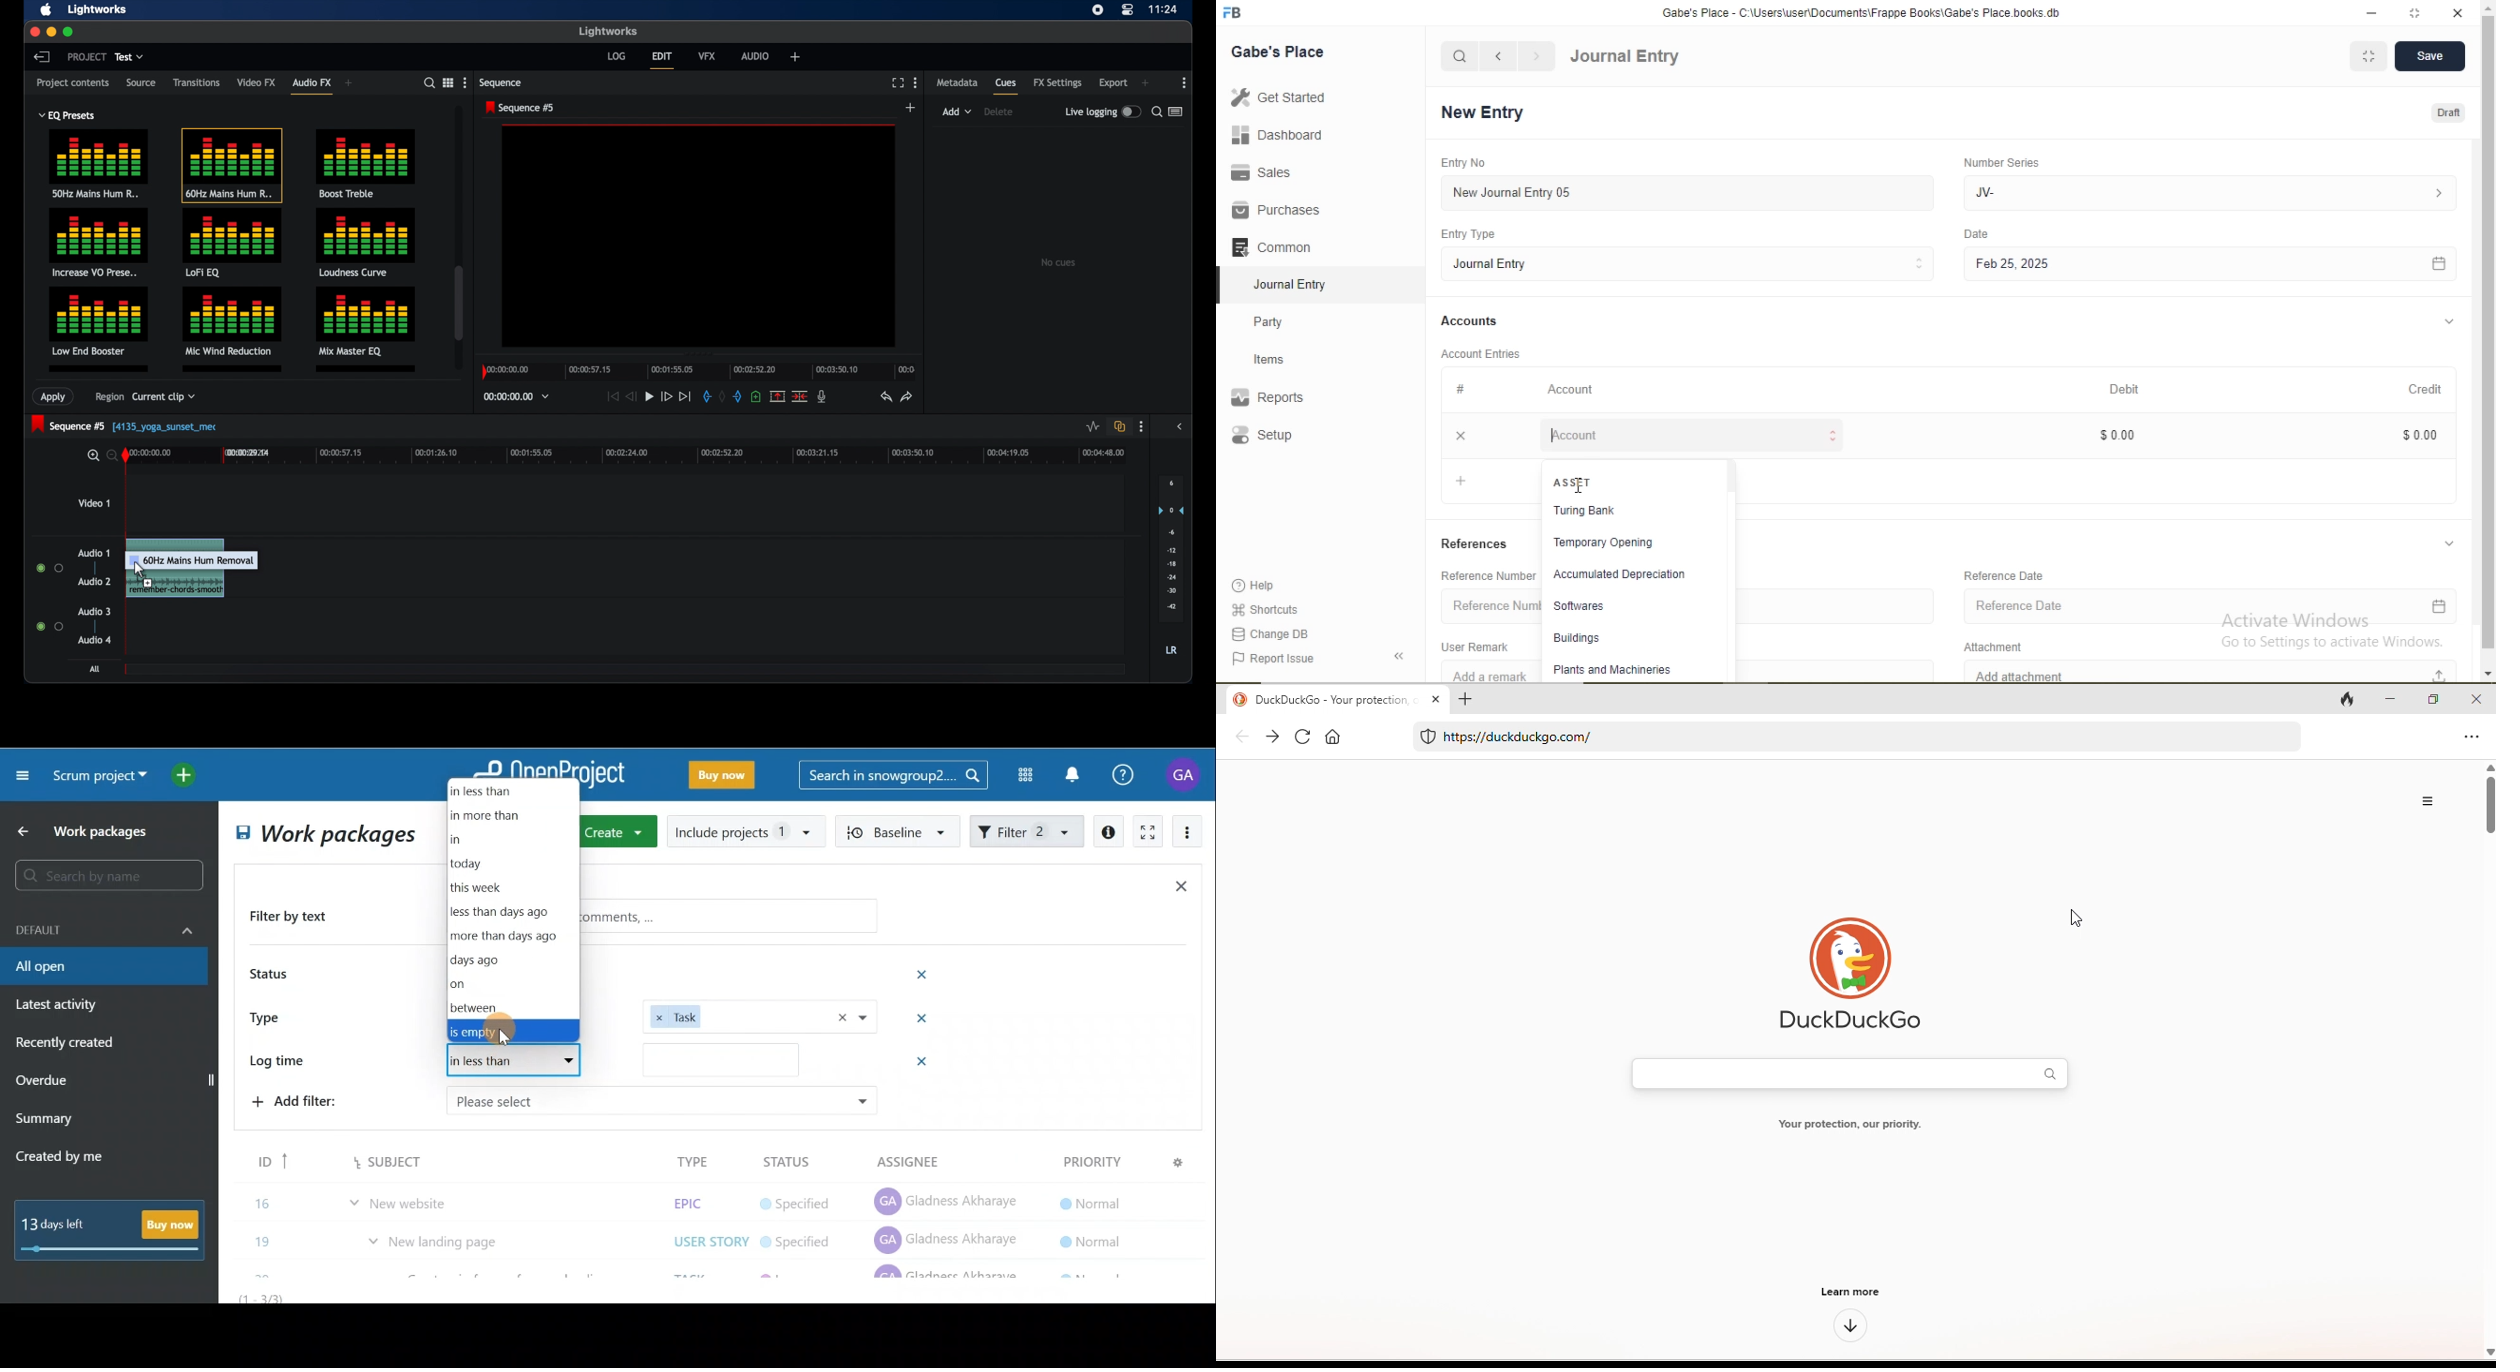 Image resolution: width=2520 pixels, height=1372 pixels. Describe the element at coordinates (49, 567) in the screenshot. I see `radio buttons` at that location.